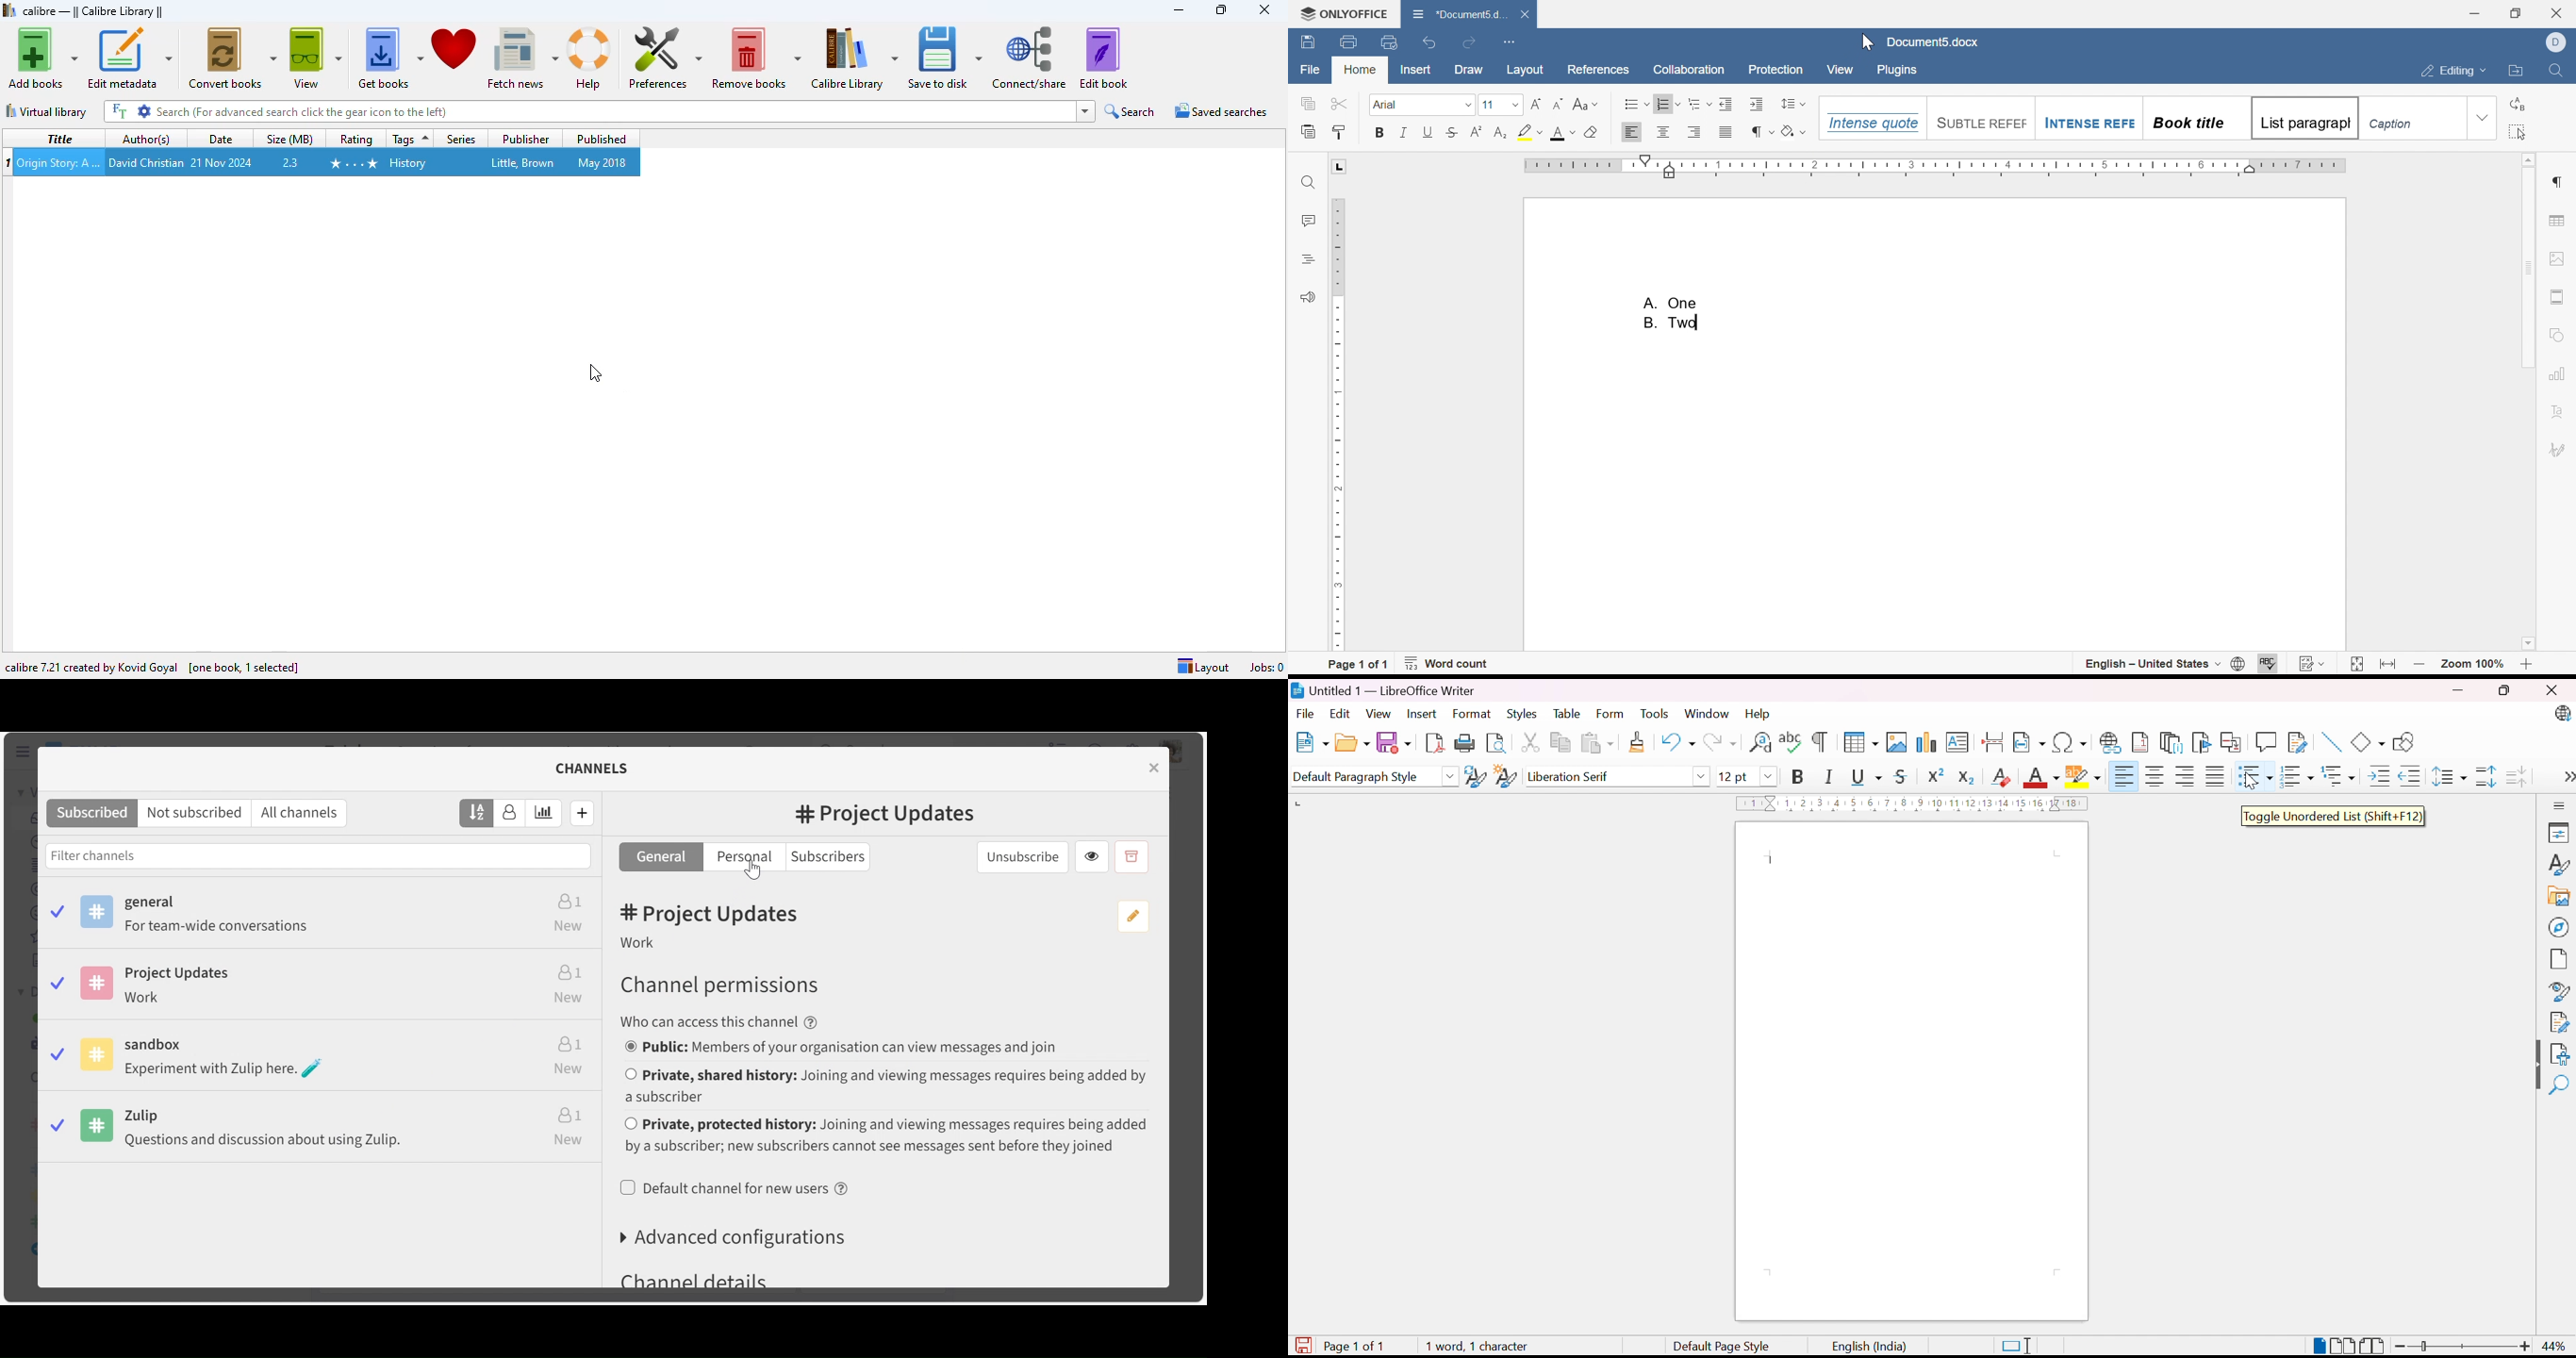 The height and width of the screenshot is (1372, 2576). Describe the element at coordinates (1654, 713) in the screenshot. I see `Tools` at that location.